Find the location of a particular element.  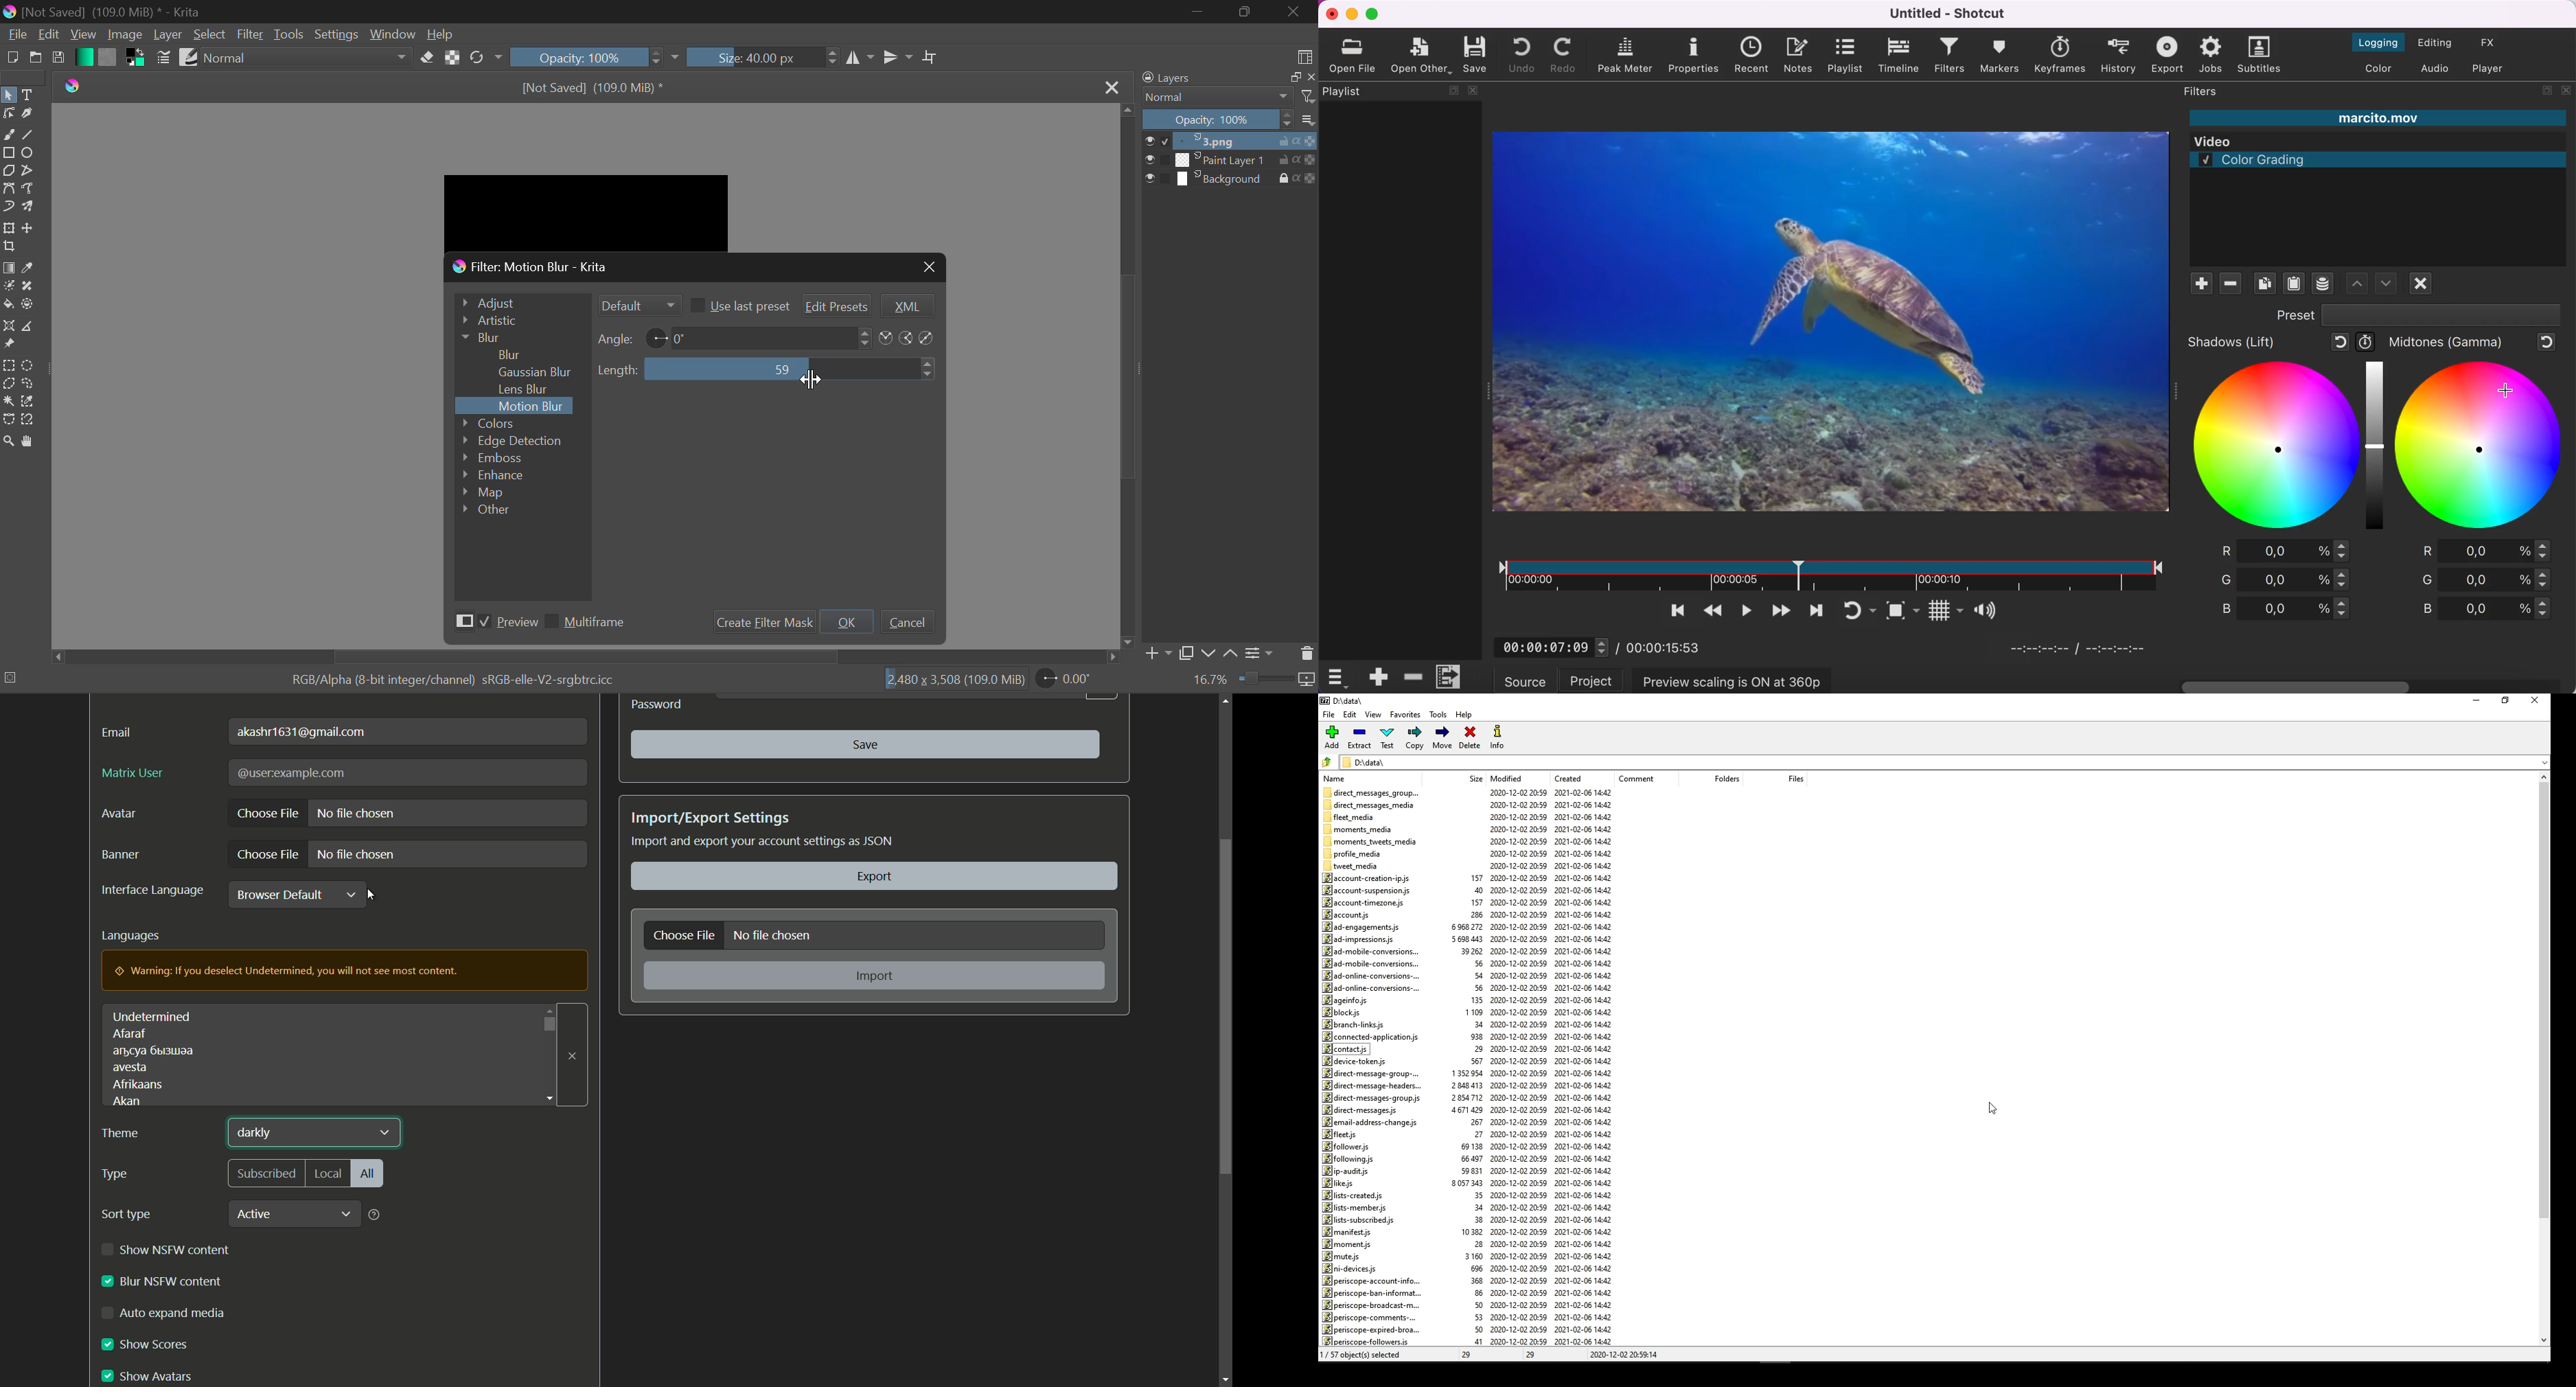

dropdown is located at coordinates (352, 894).